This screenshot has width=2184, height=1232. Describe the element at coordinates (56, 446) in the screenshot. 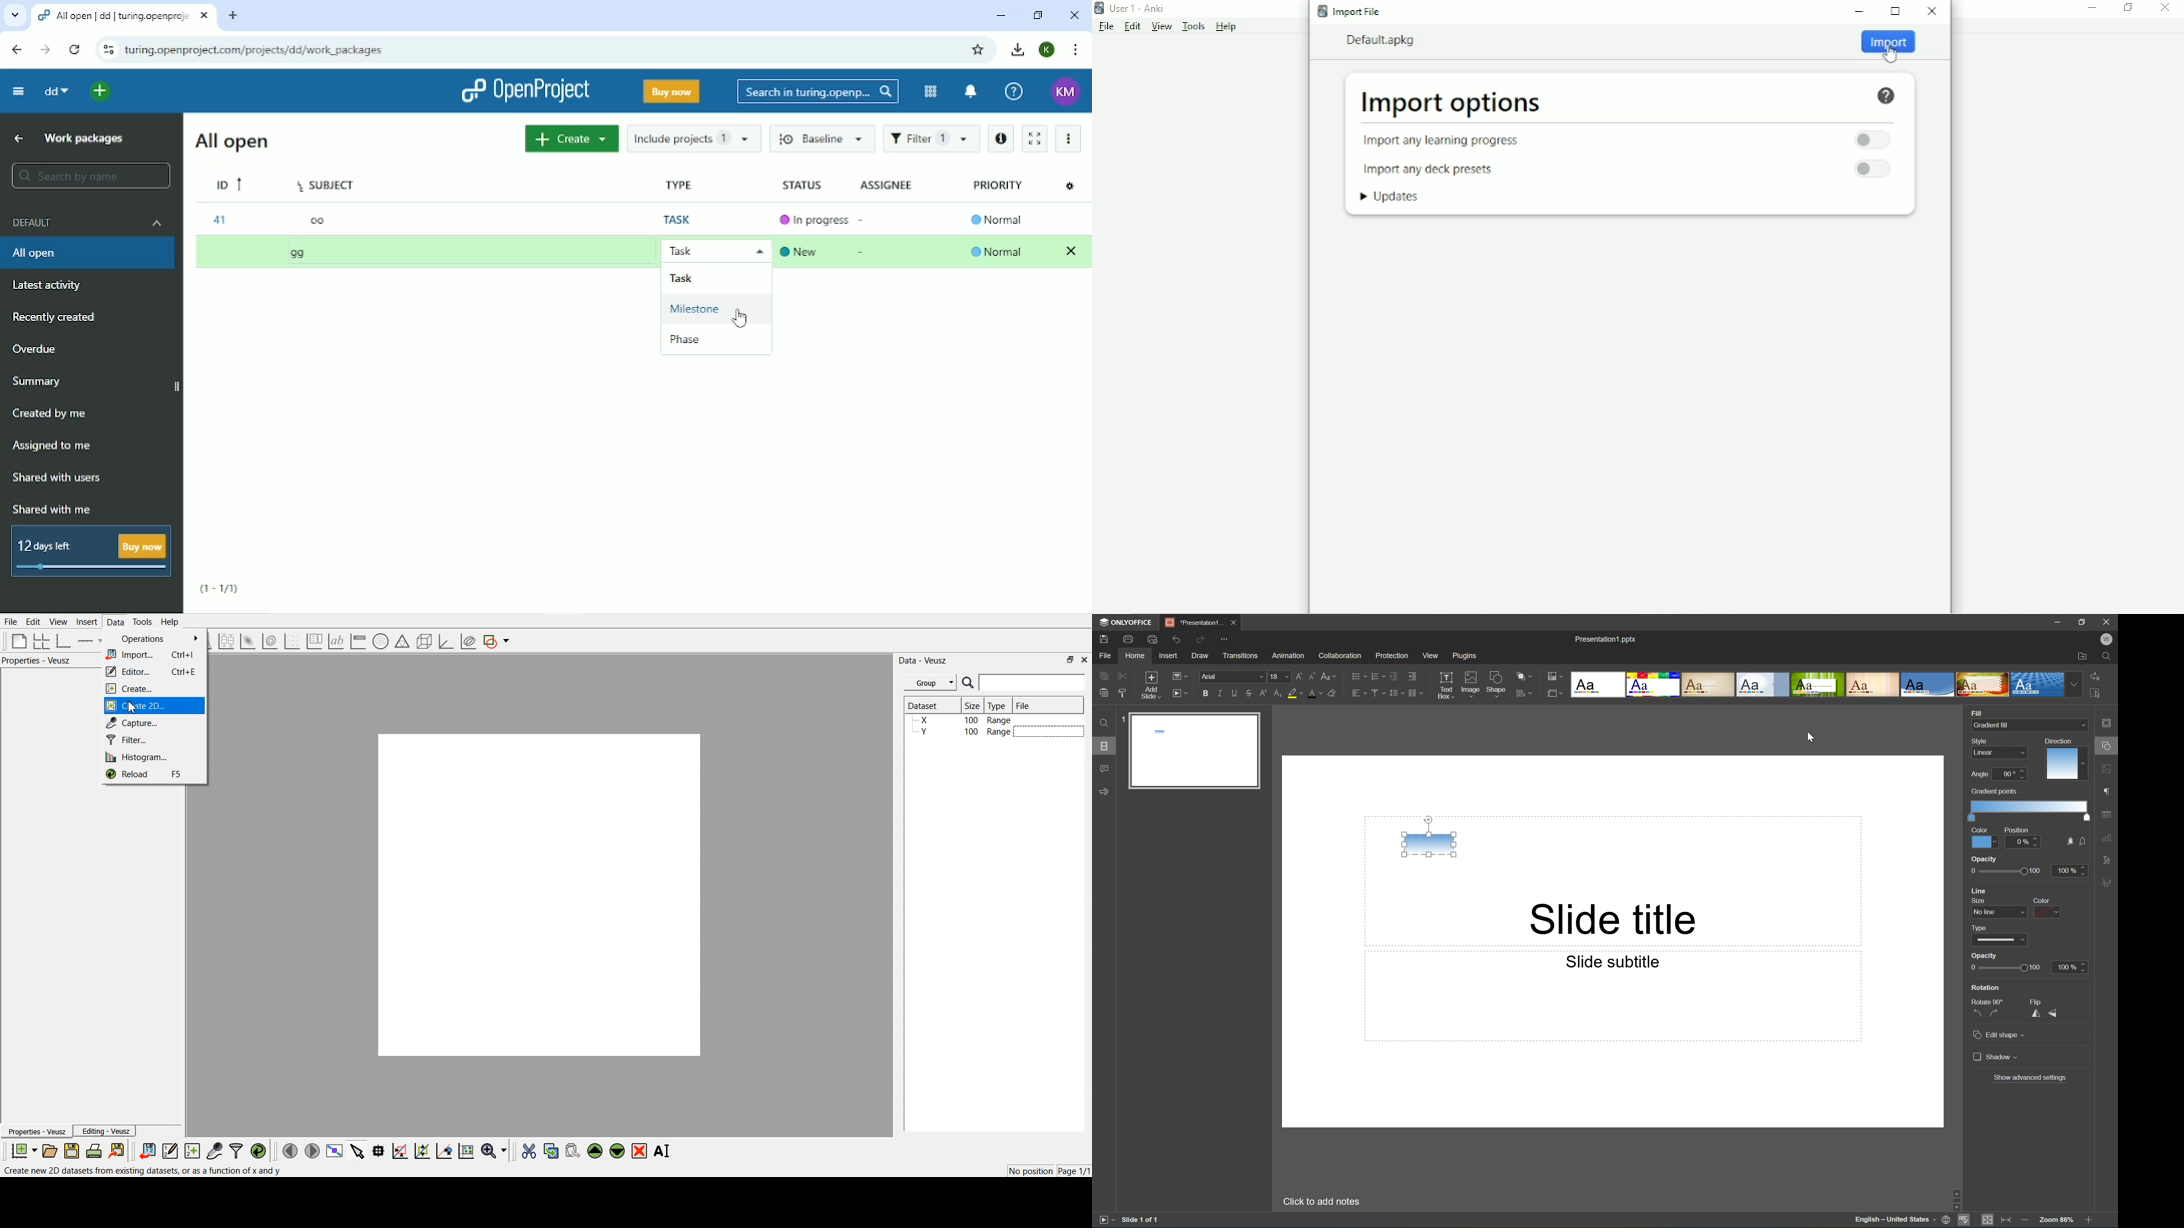

I see `Assigned to me` at that location.